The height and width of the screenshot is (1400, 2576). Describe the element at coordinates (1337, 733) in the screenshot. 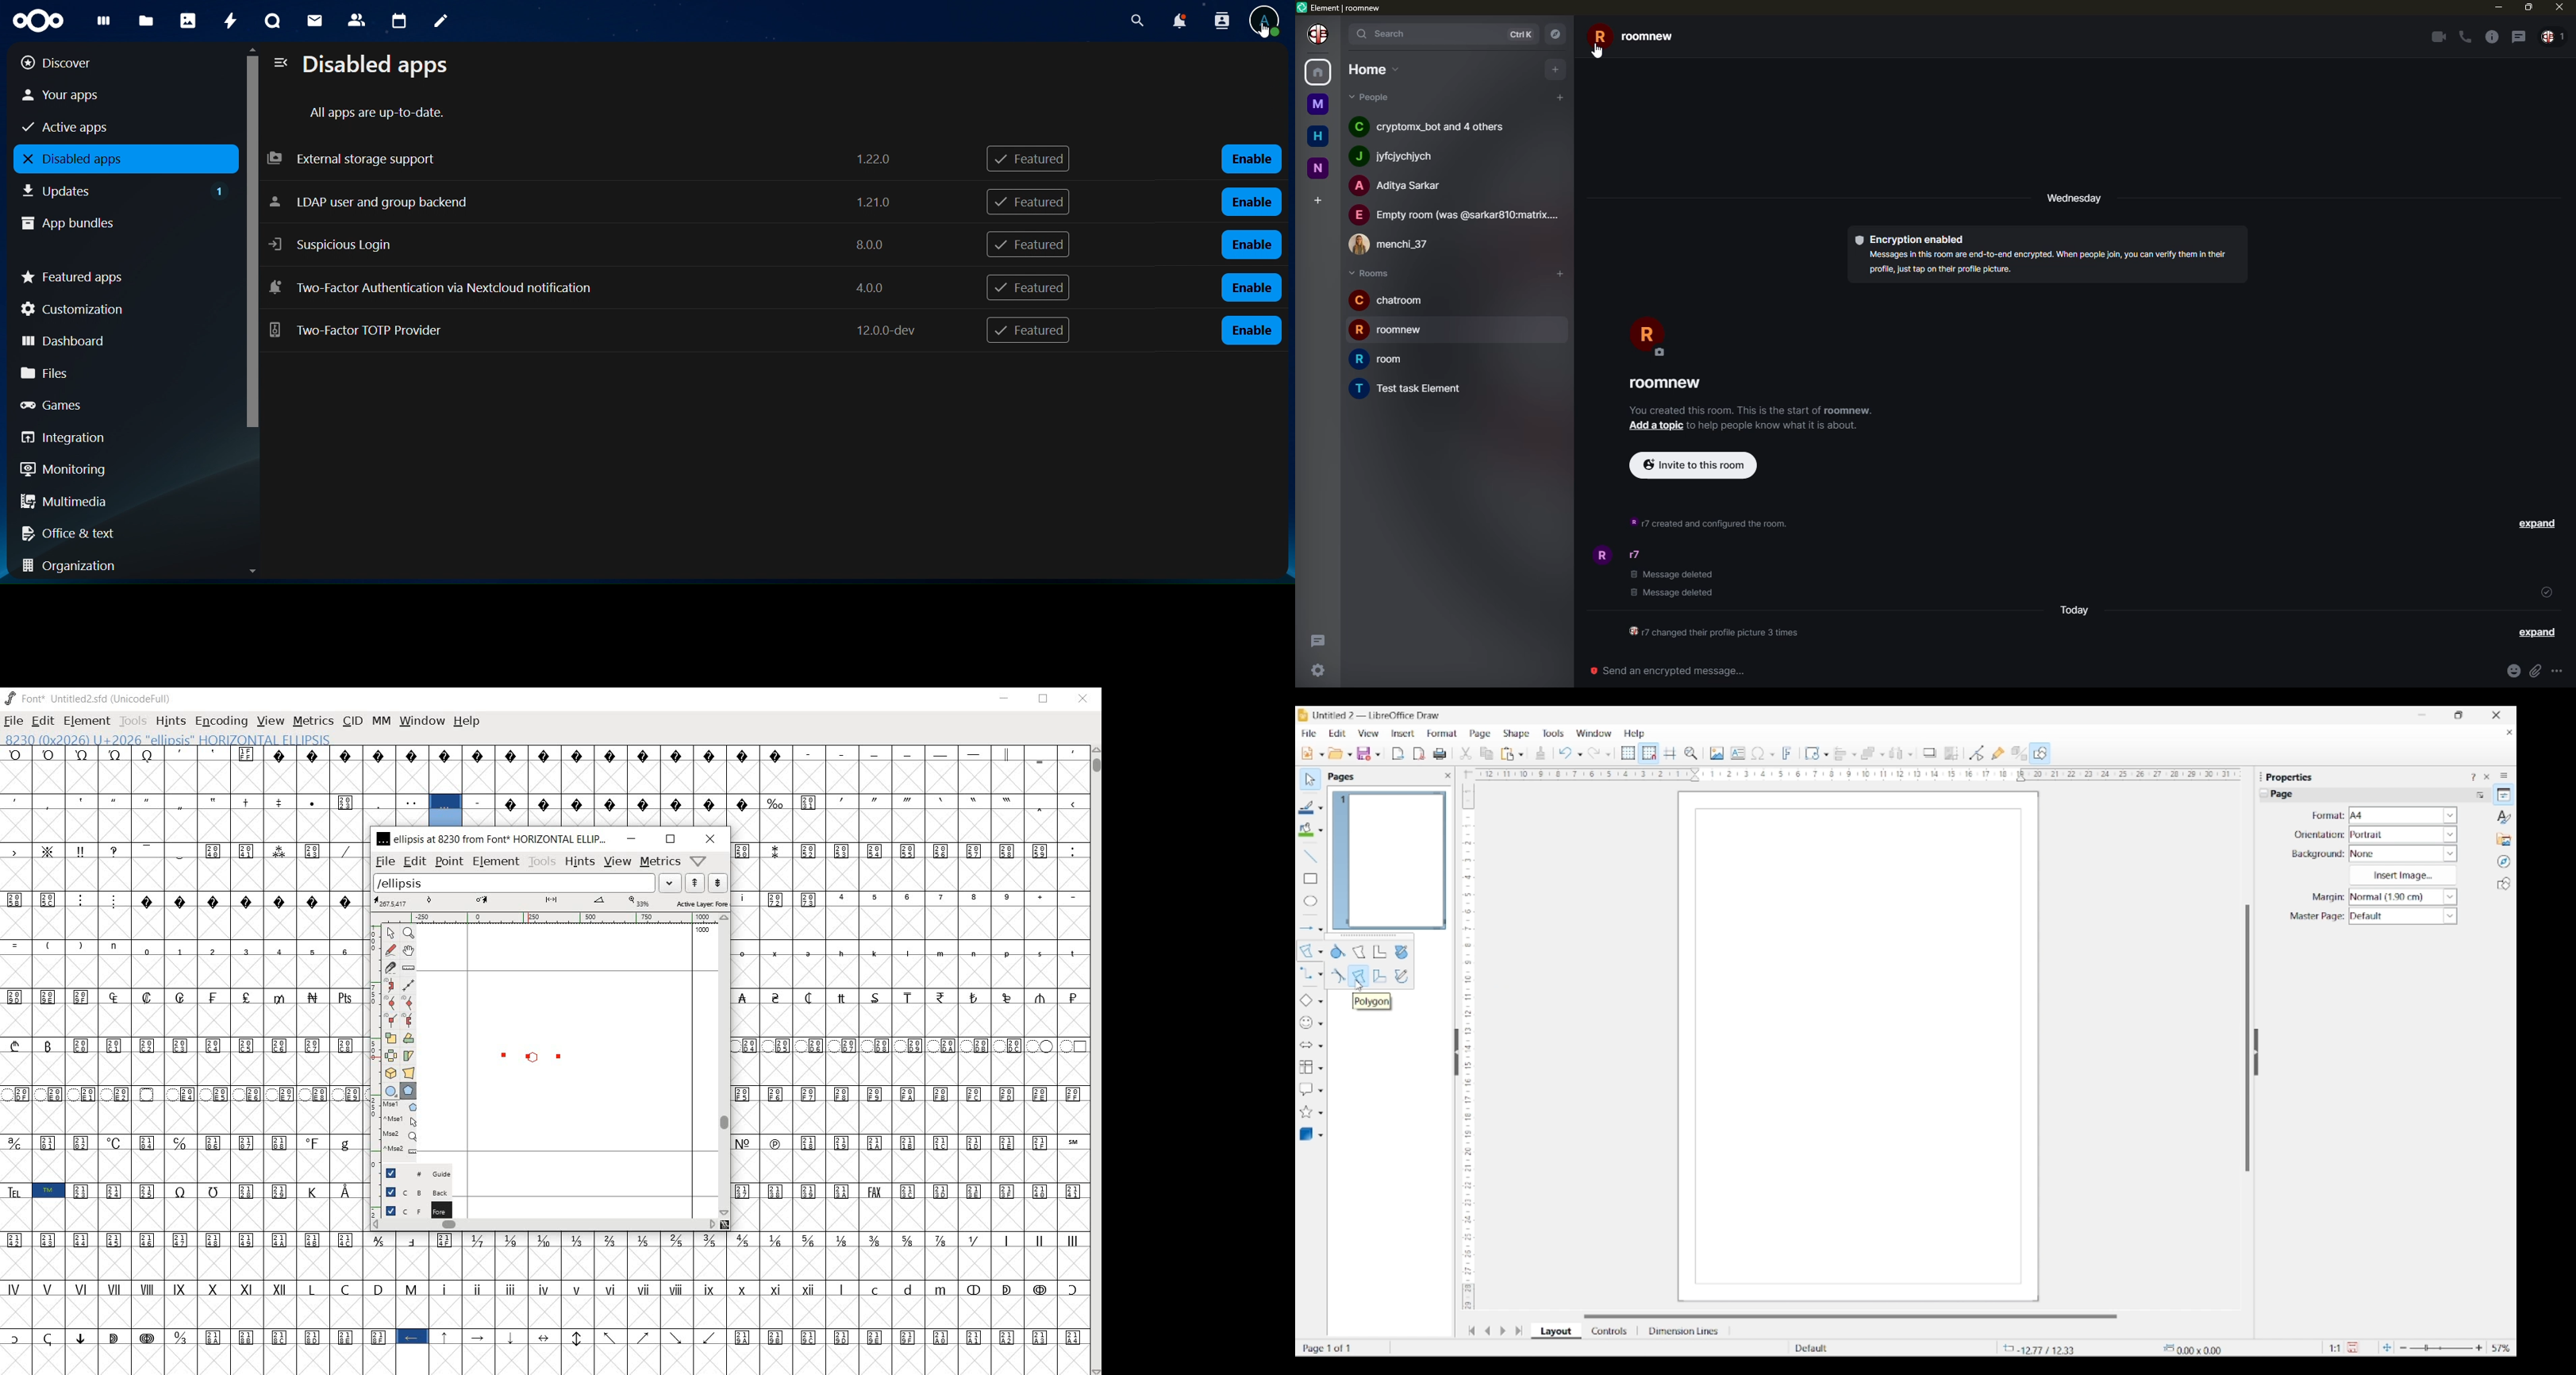

I see `Edit` at that location.